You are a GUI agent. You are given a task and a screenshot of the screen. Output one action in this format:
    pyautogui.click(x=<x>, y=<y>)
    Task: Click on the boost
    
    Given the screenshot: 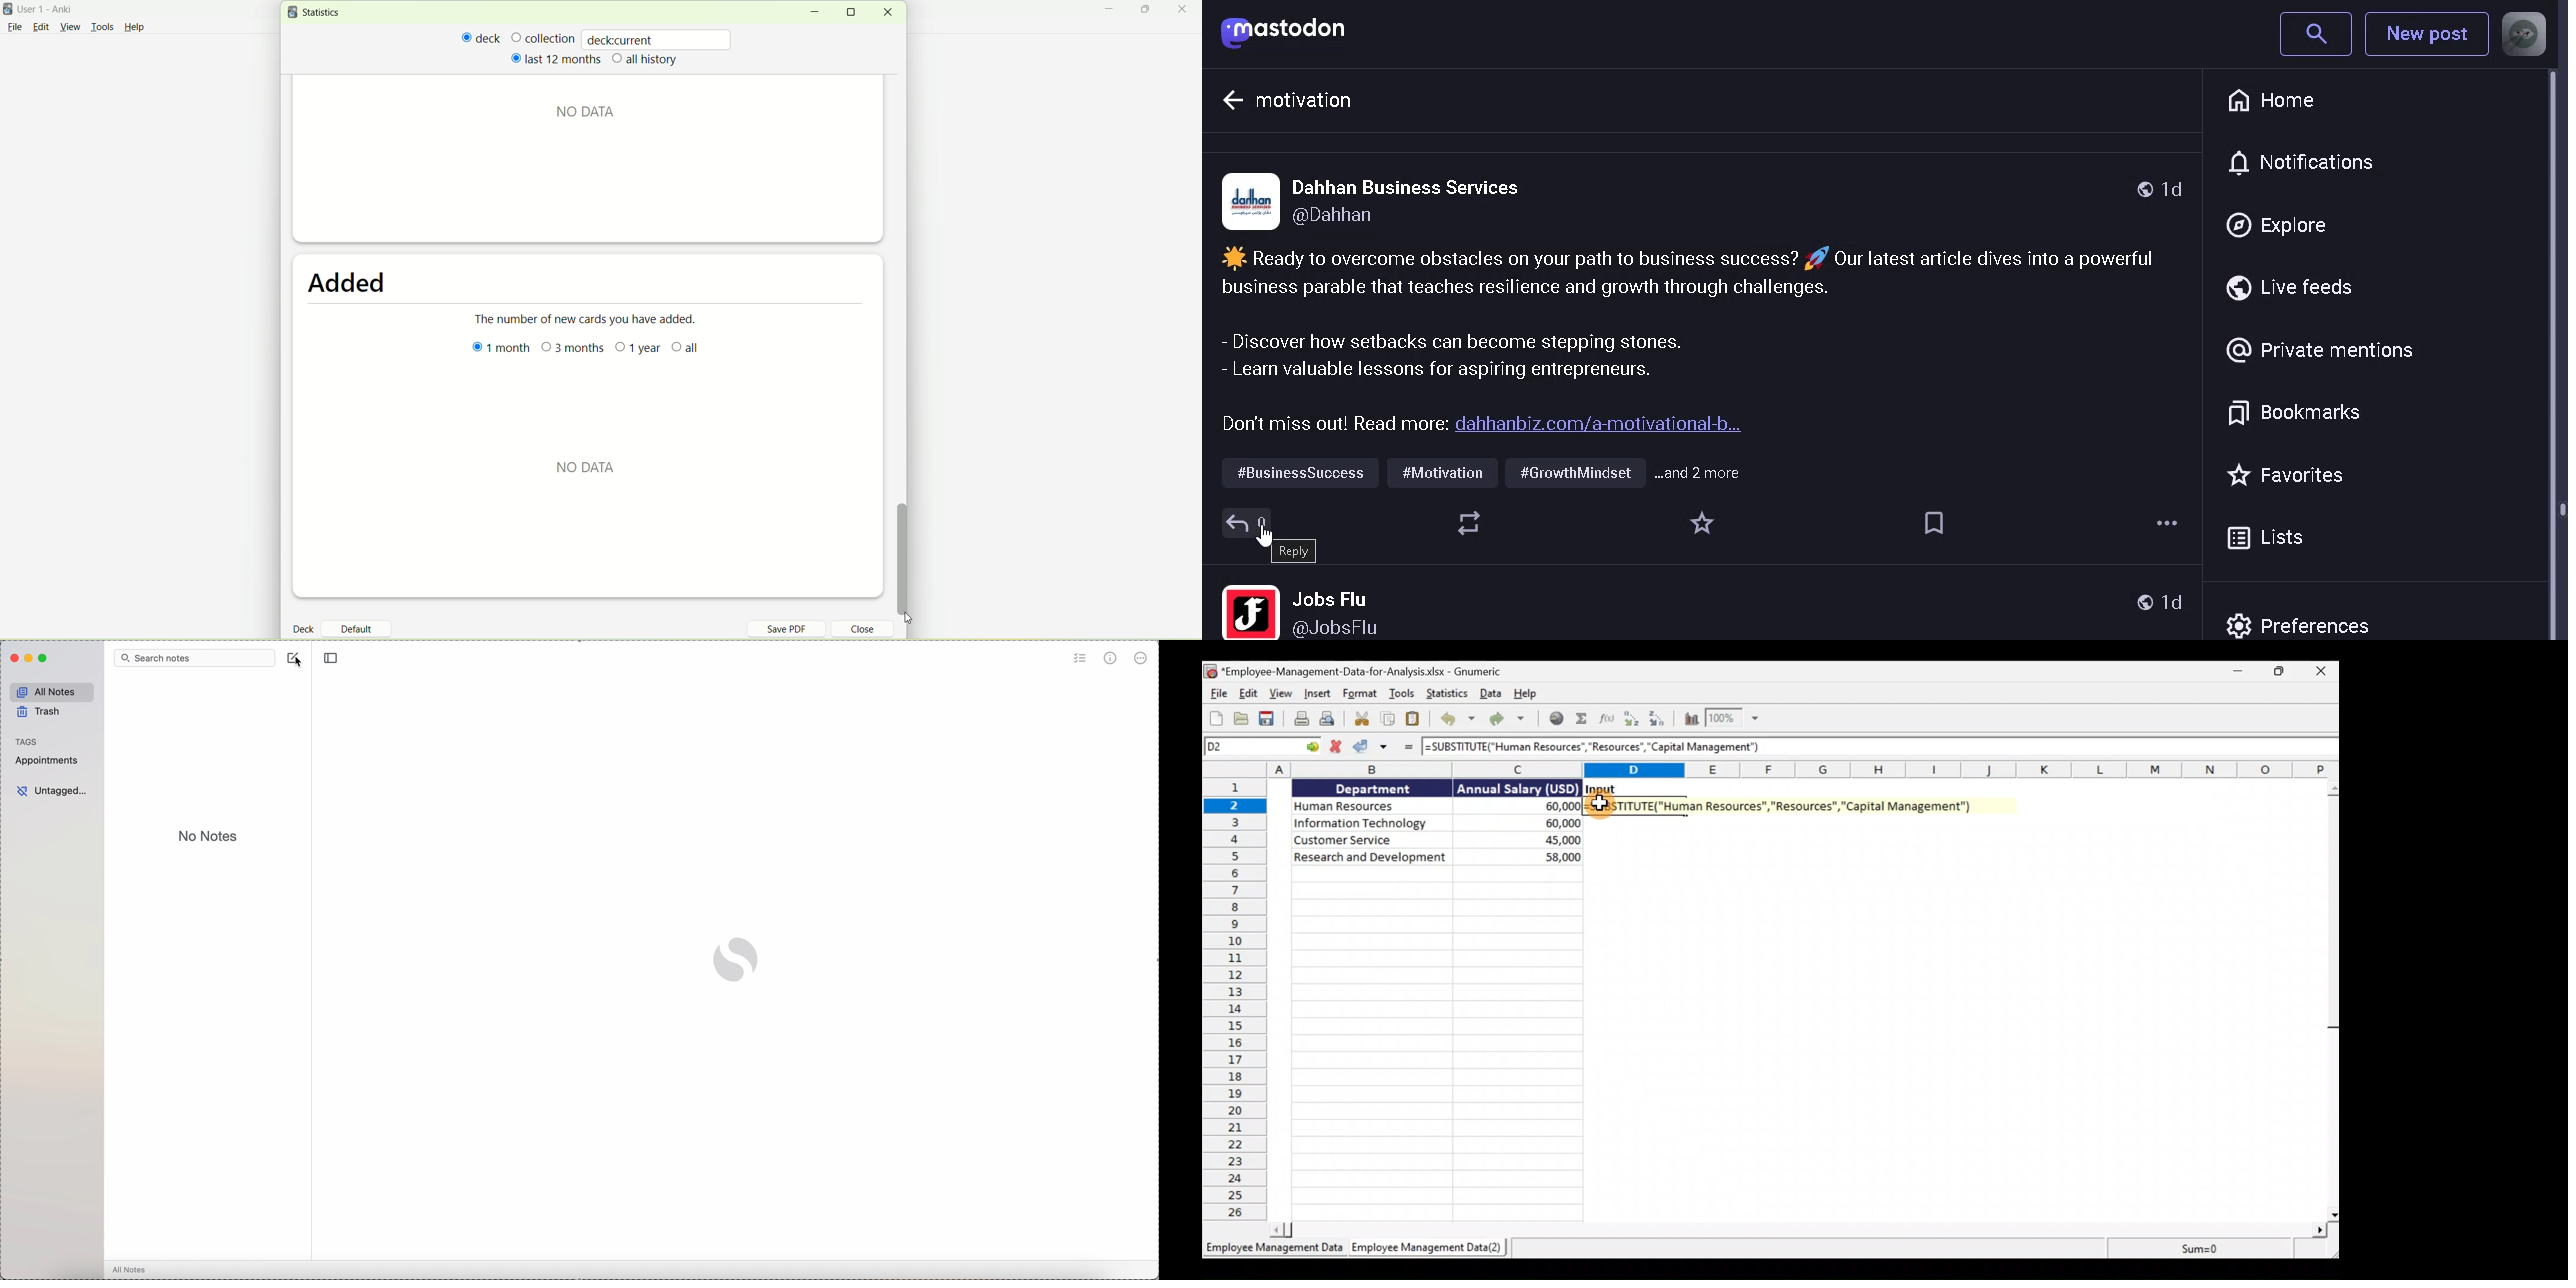 What is the action you would take?
    pyautogui.click(x=1469, y=524)
    